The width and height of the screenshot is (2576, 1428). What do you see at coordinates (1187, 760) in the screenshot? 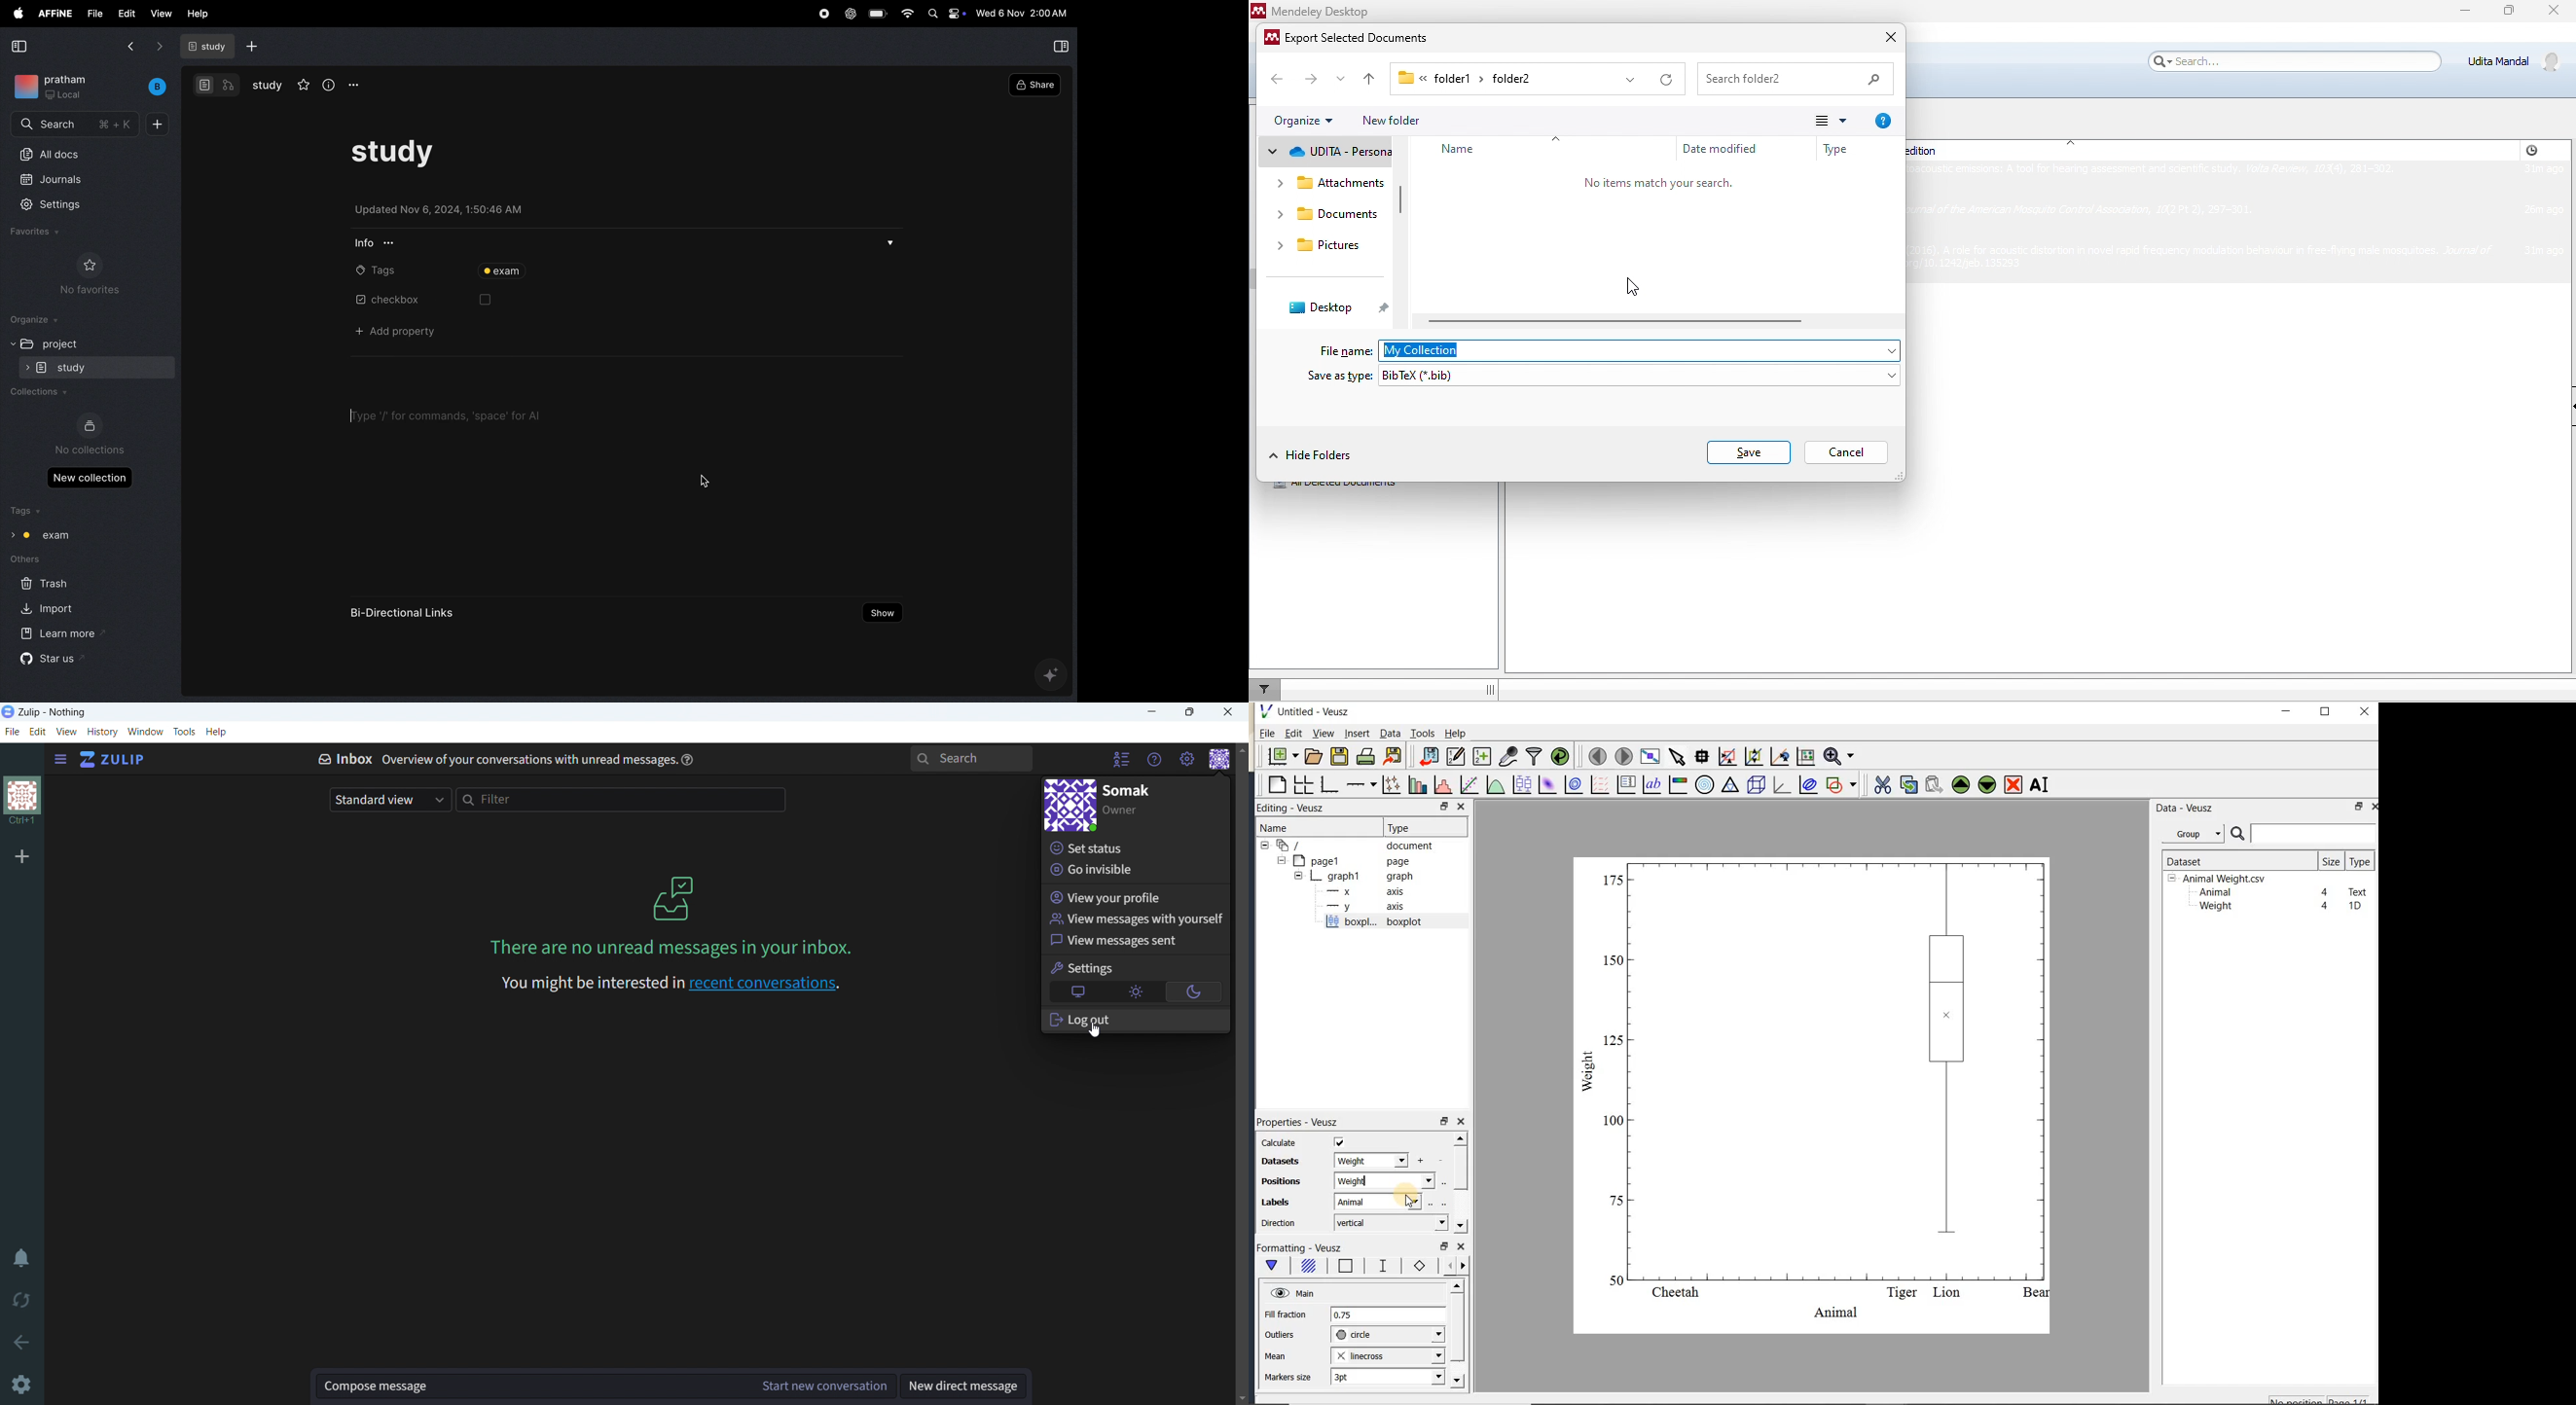
I see `main menu` at bounding box center [1187, 760].